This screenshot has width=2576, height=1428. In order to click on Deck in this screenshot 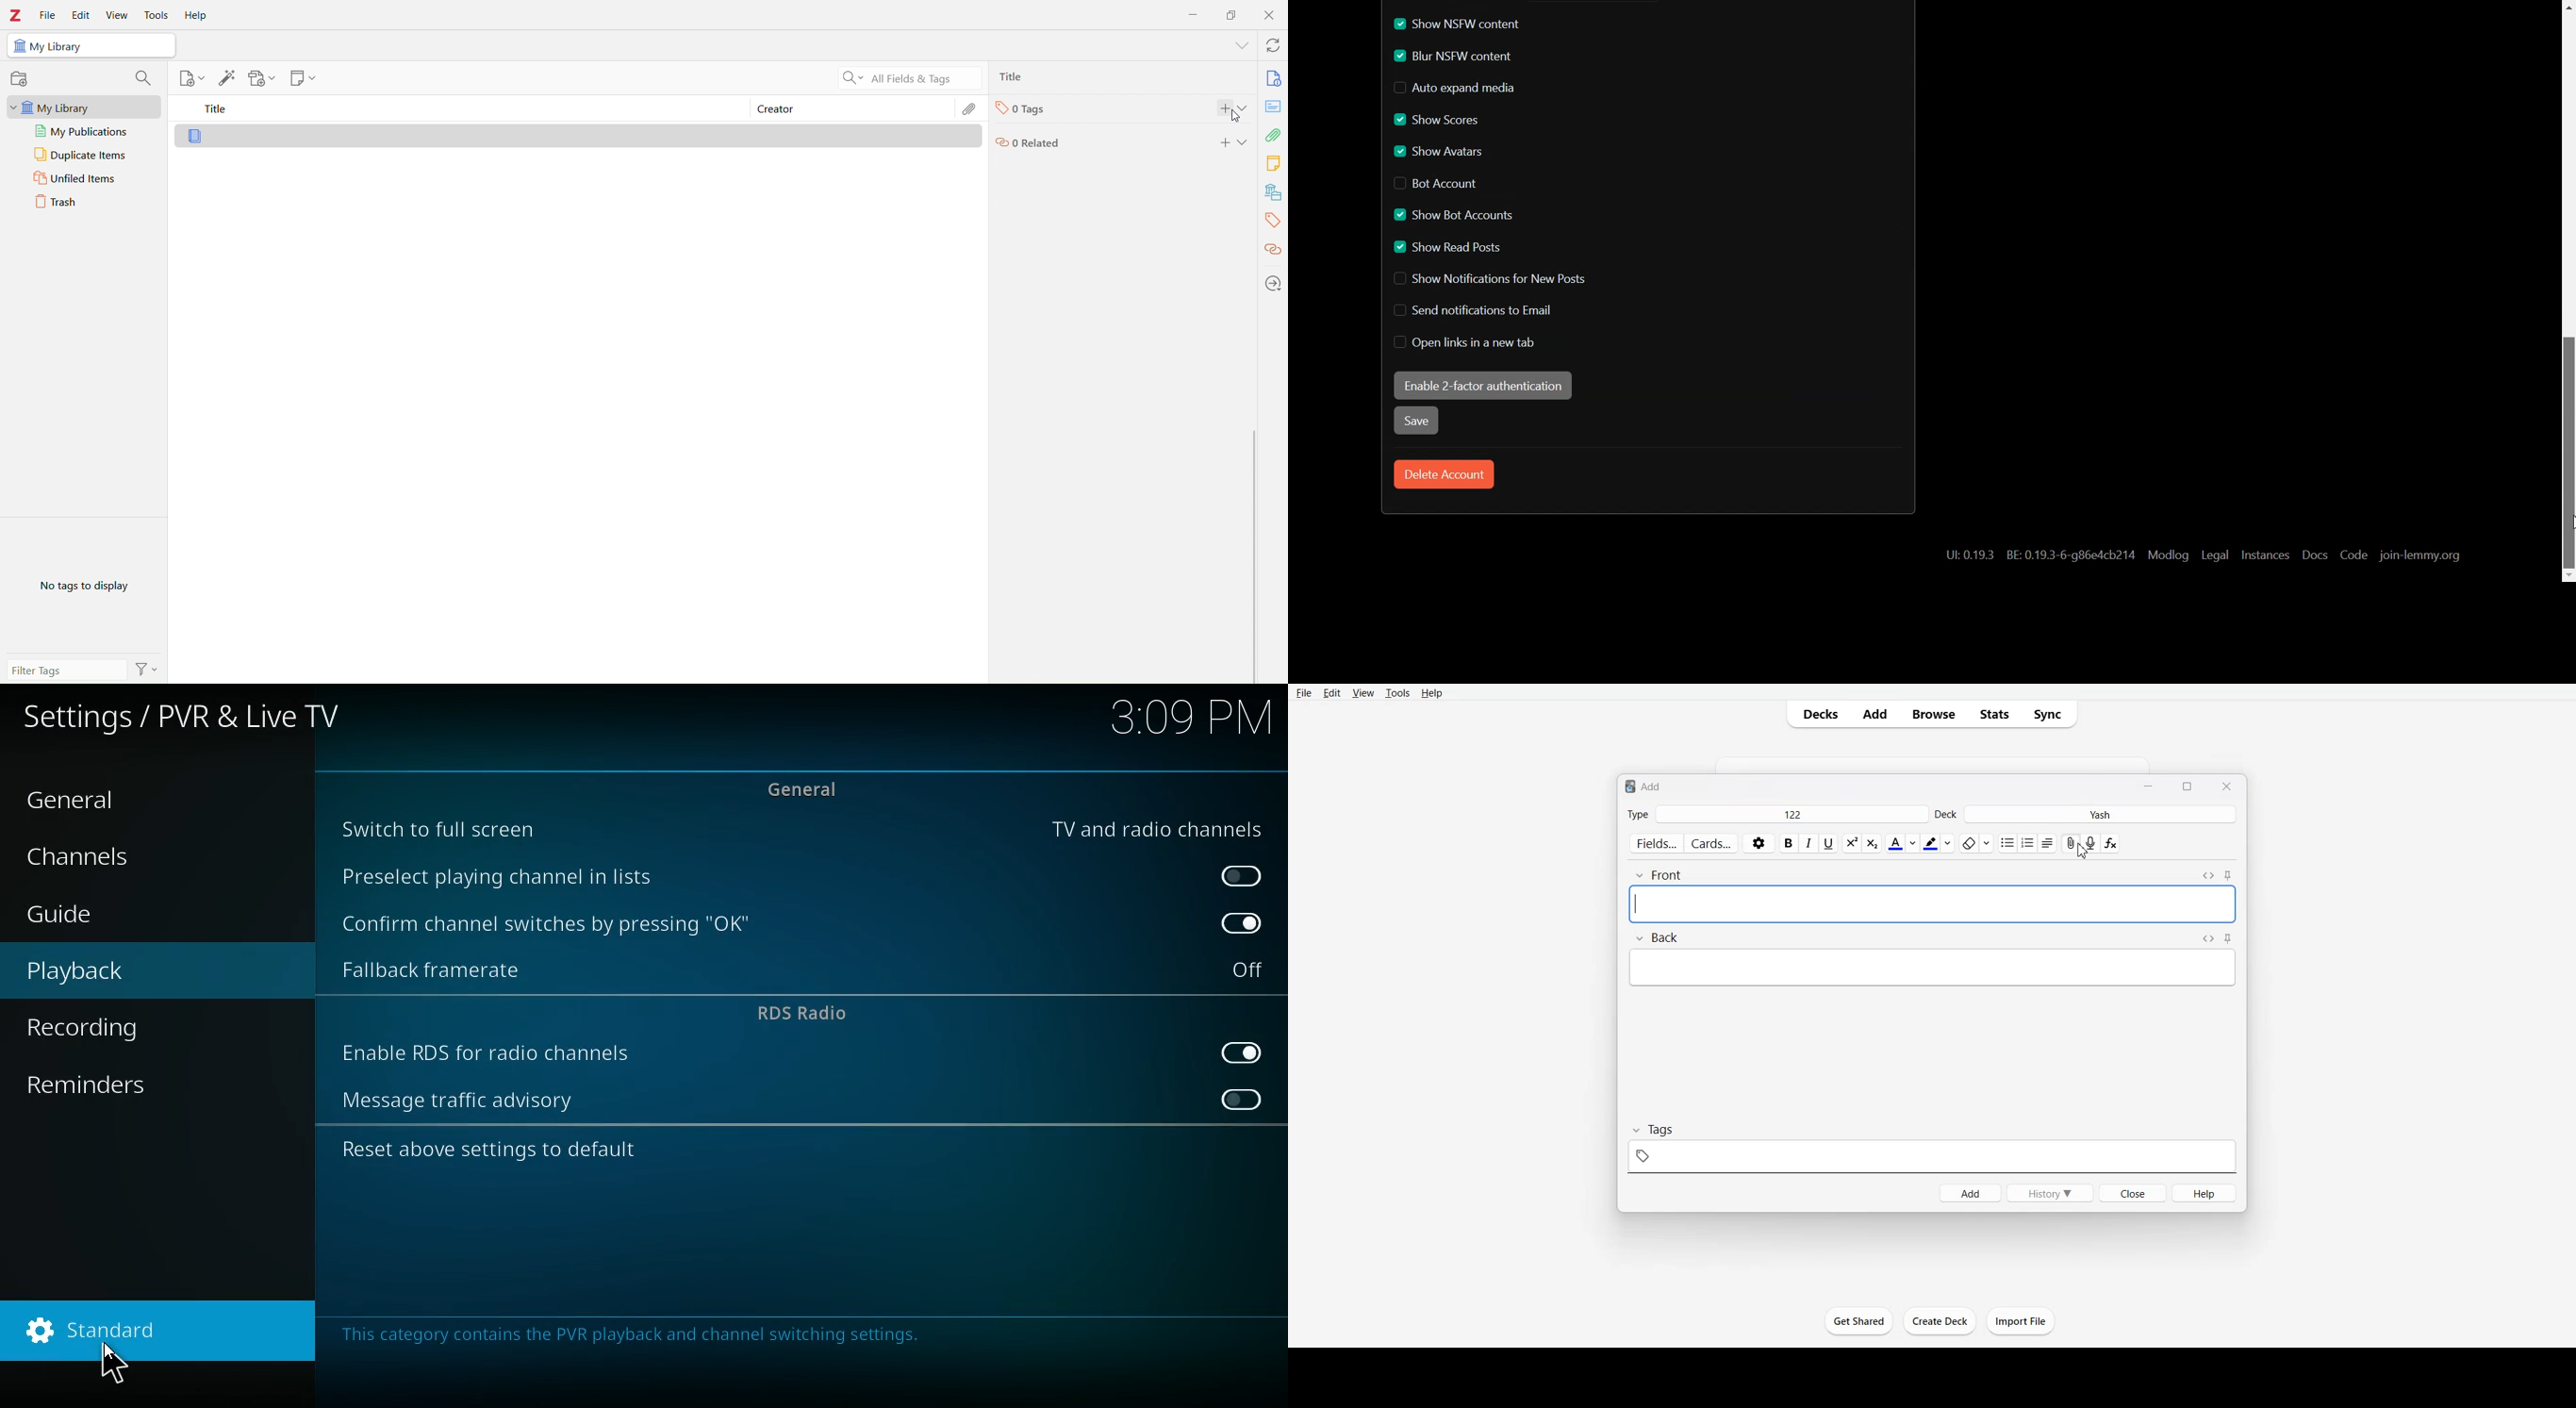, I will do `click(1947, 814)`.